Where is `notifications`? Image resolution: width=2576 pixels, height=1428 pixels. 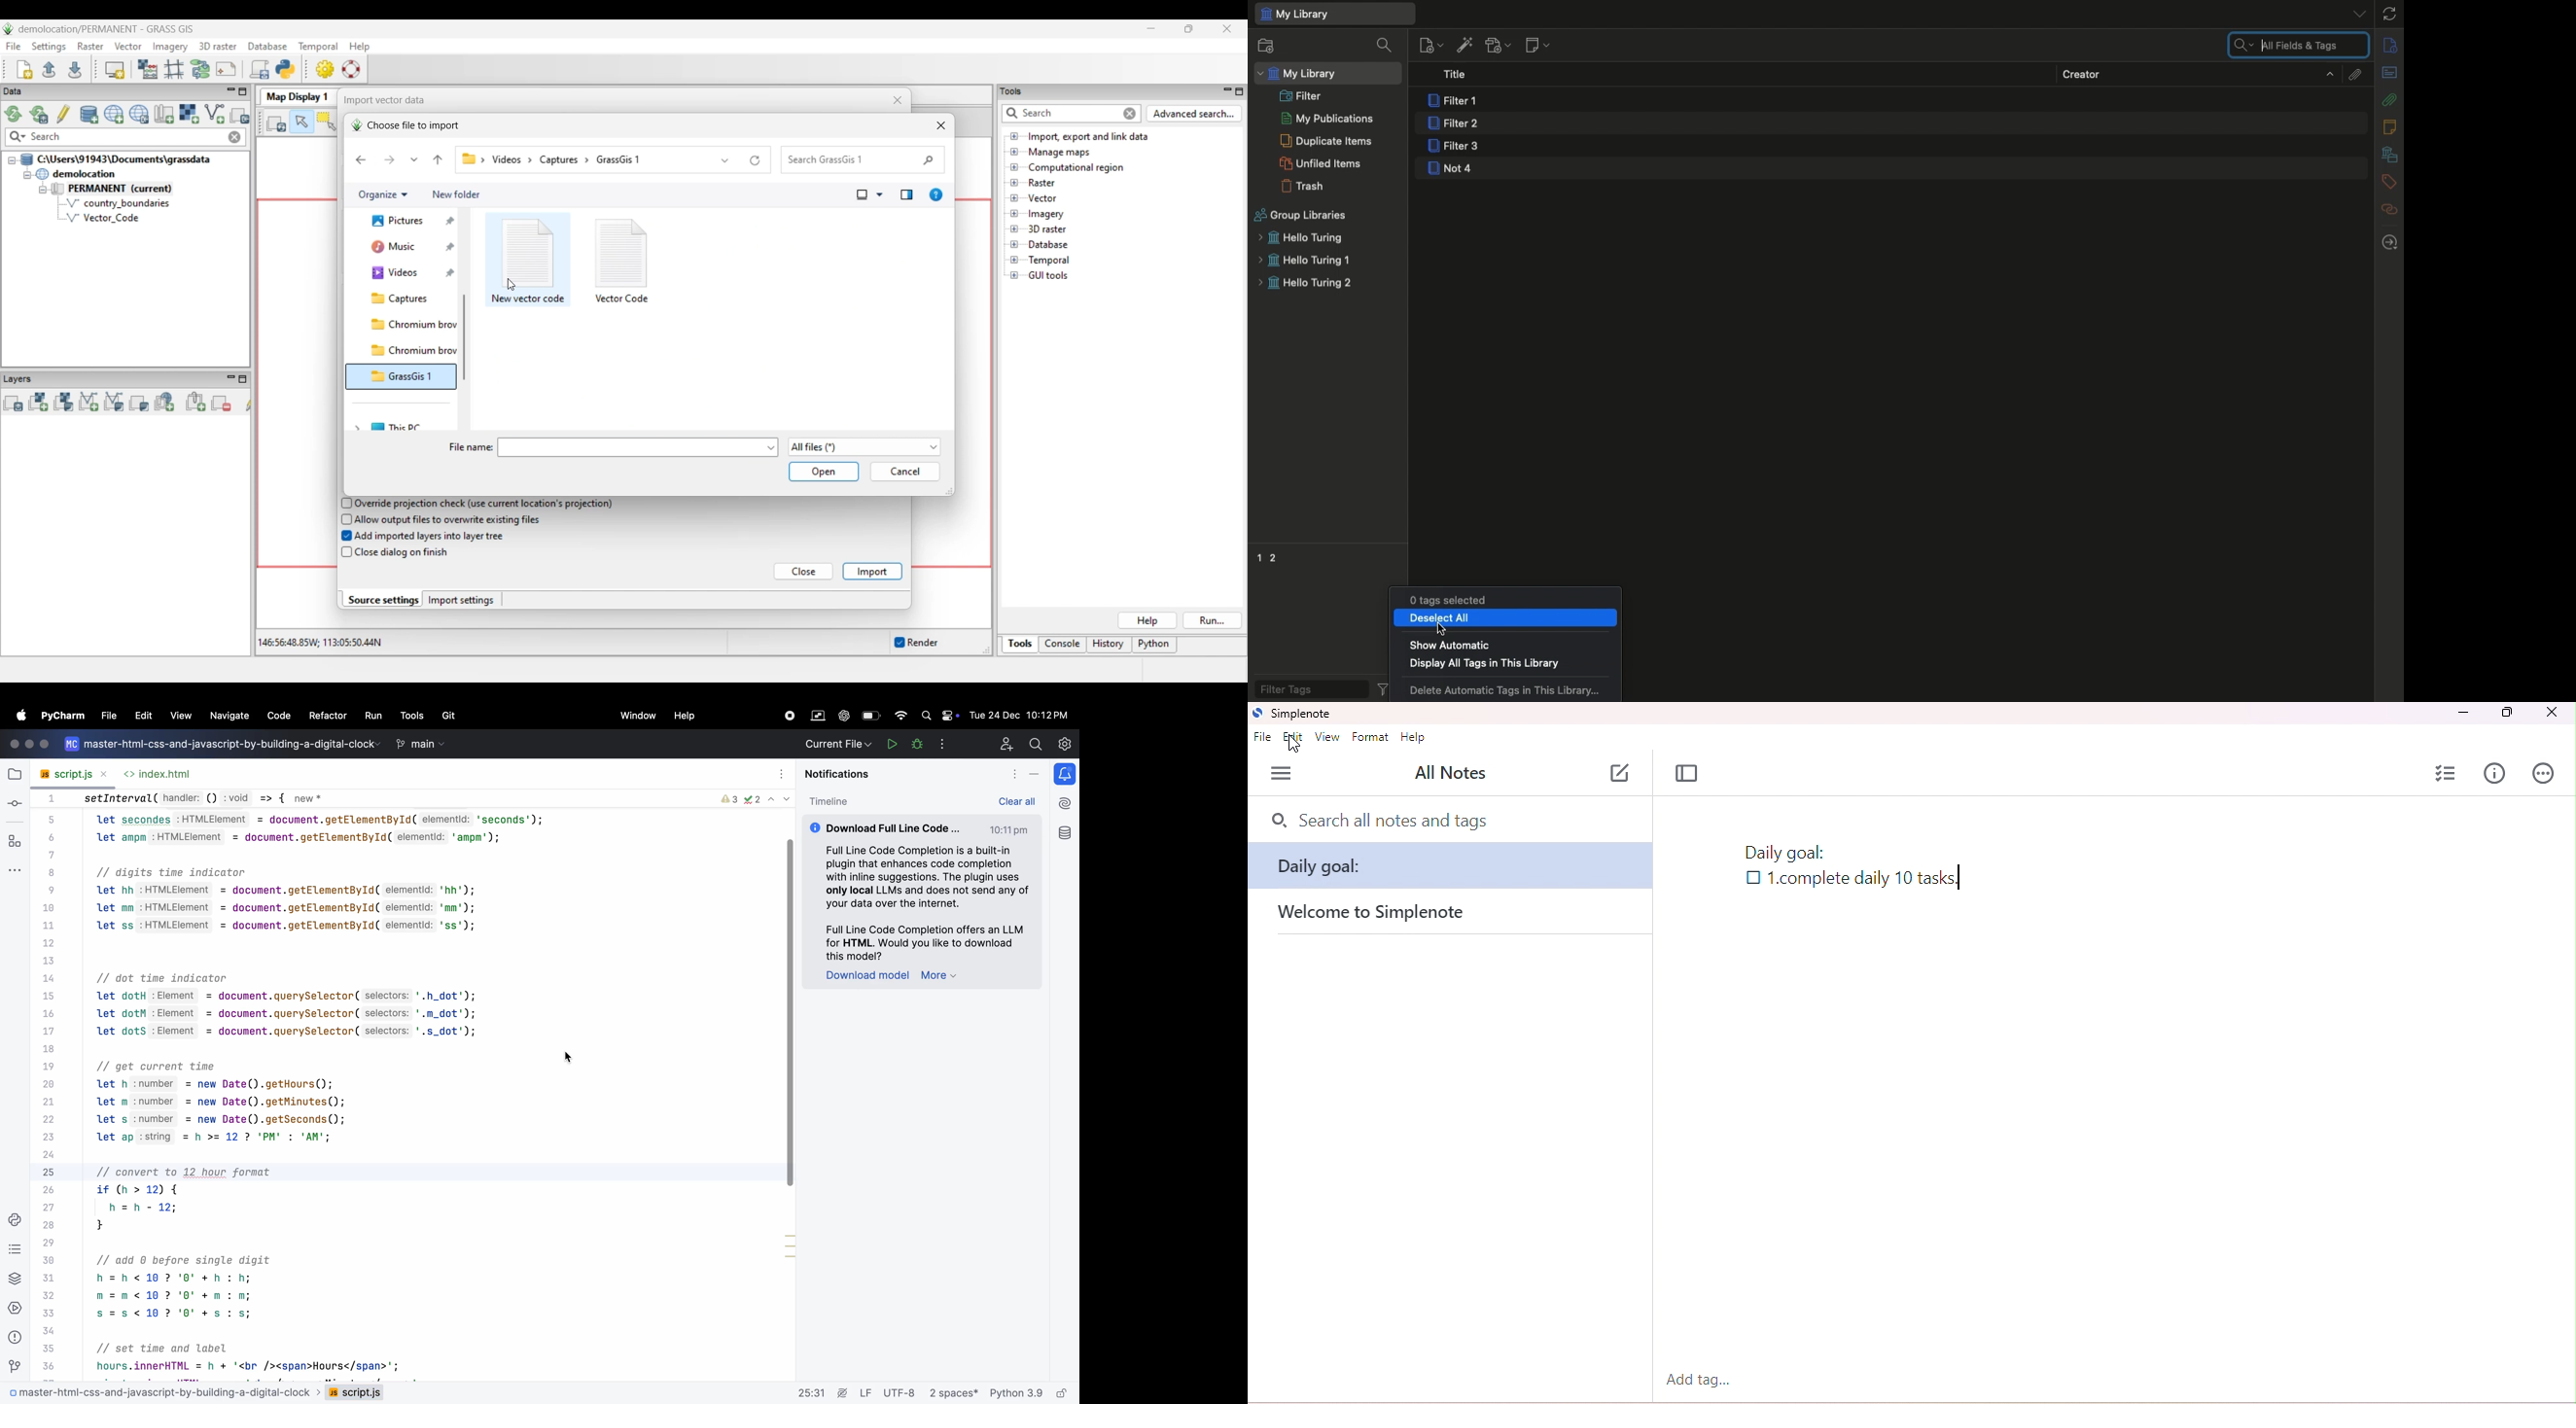 notifications is located at coordinates (1066, 773).